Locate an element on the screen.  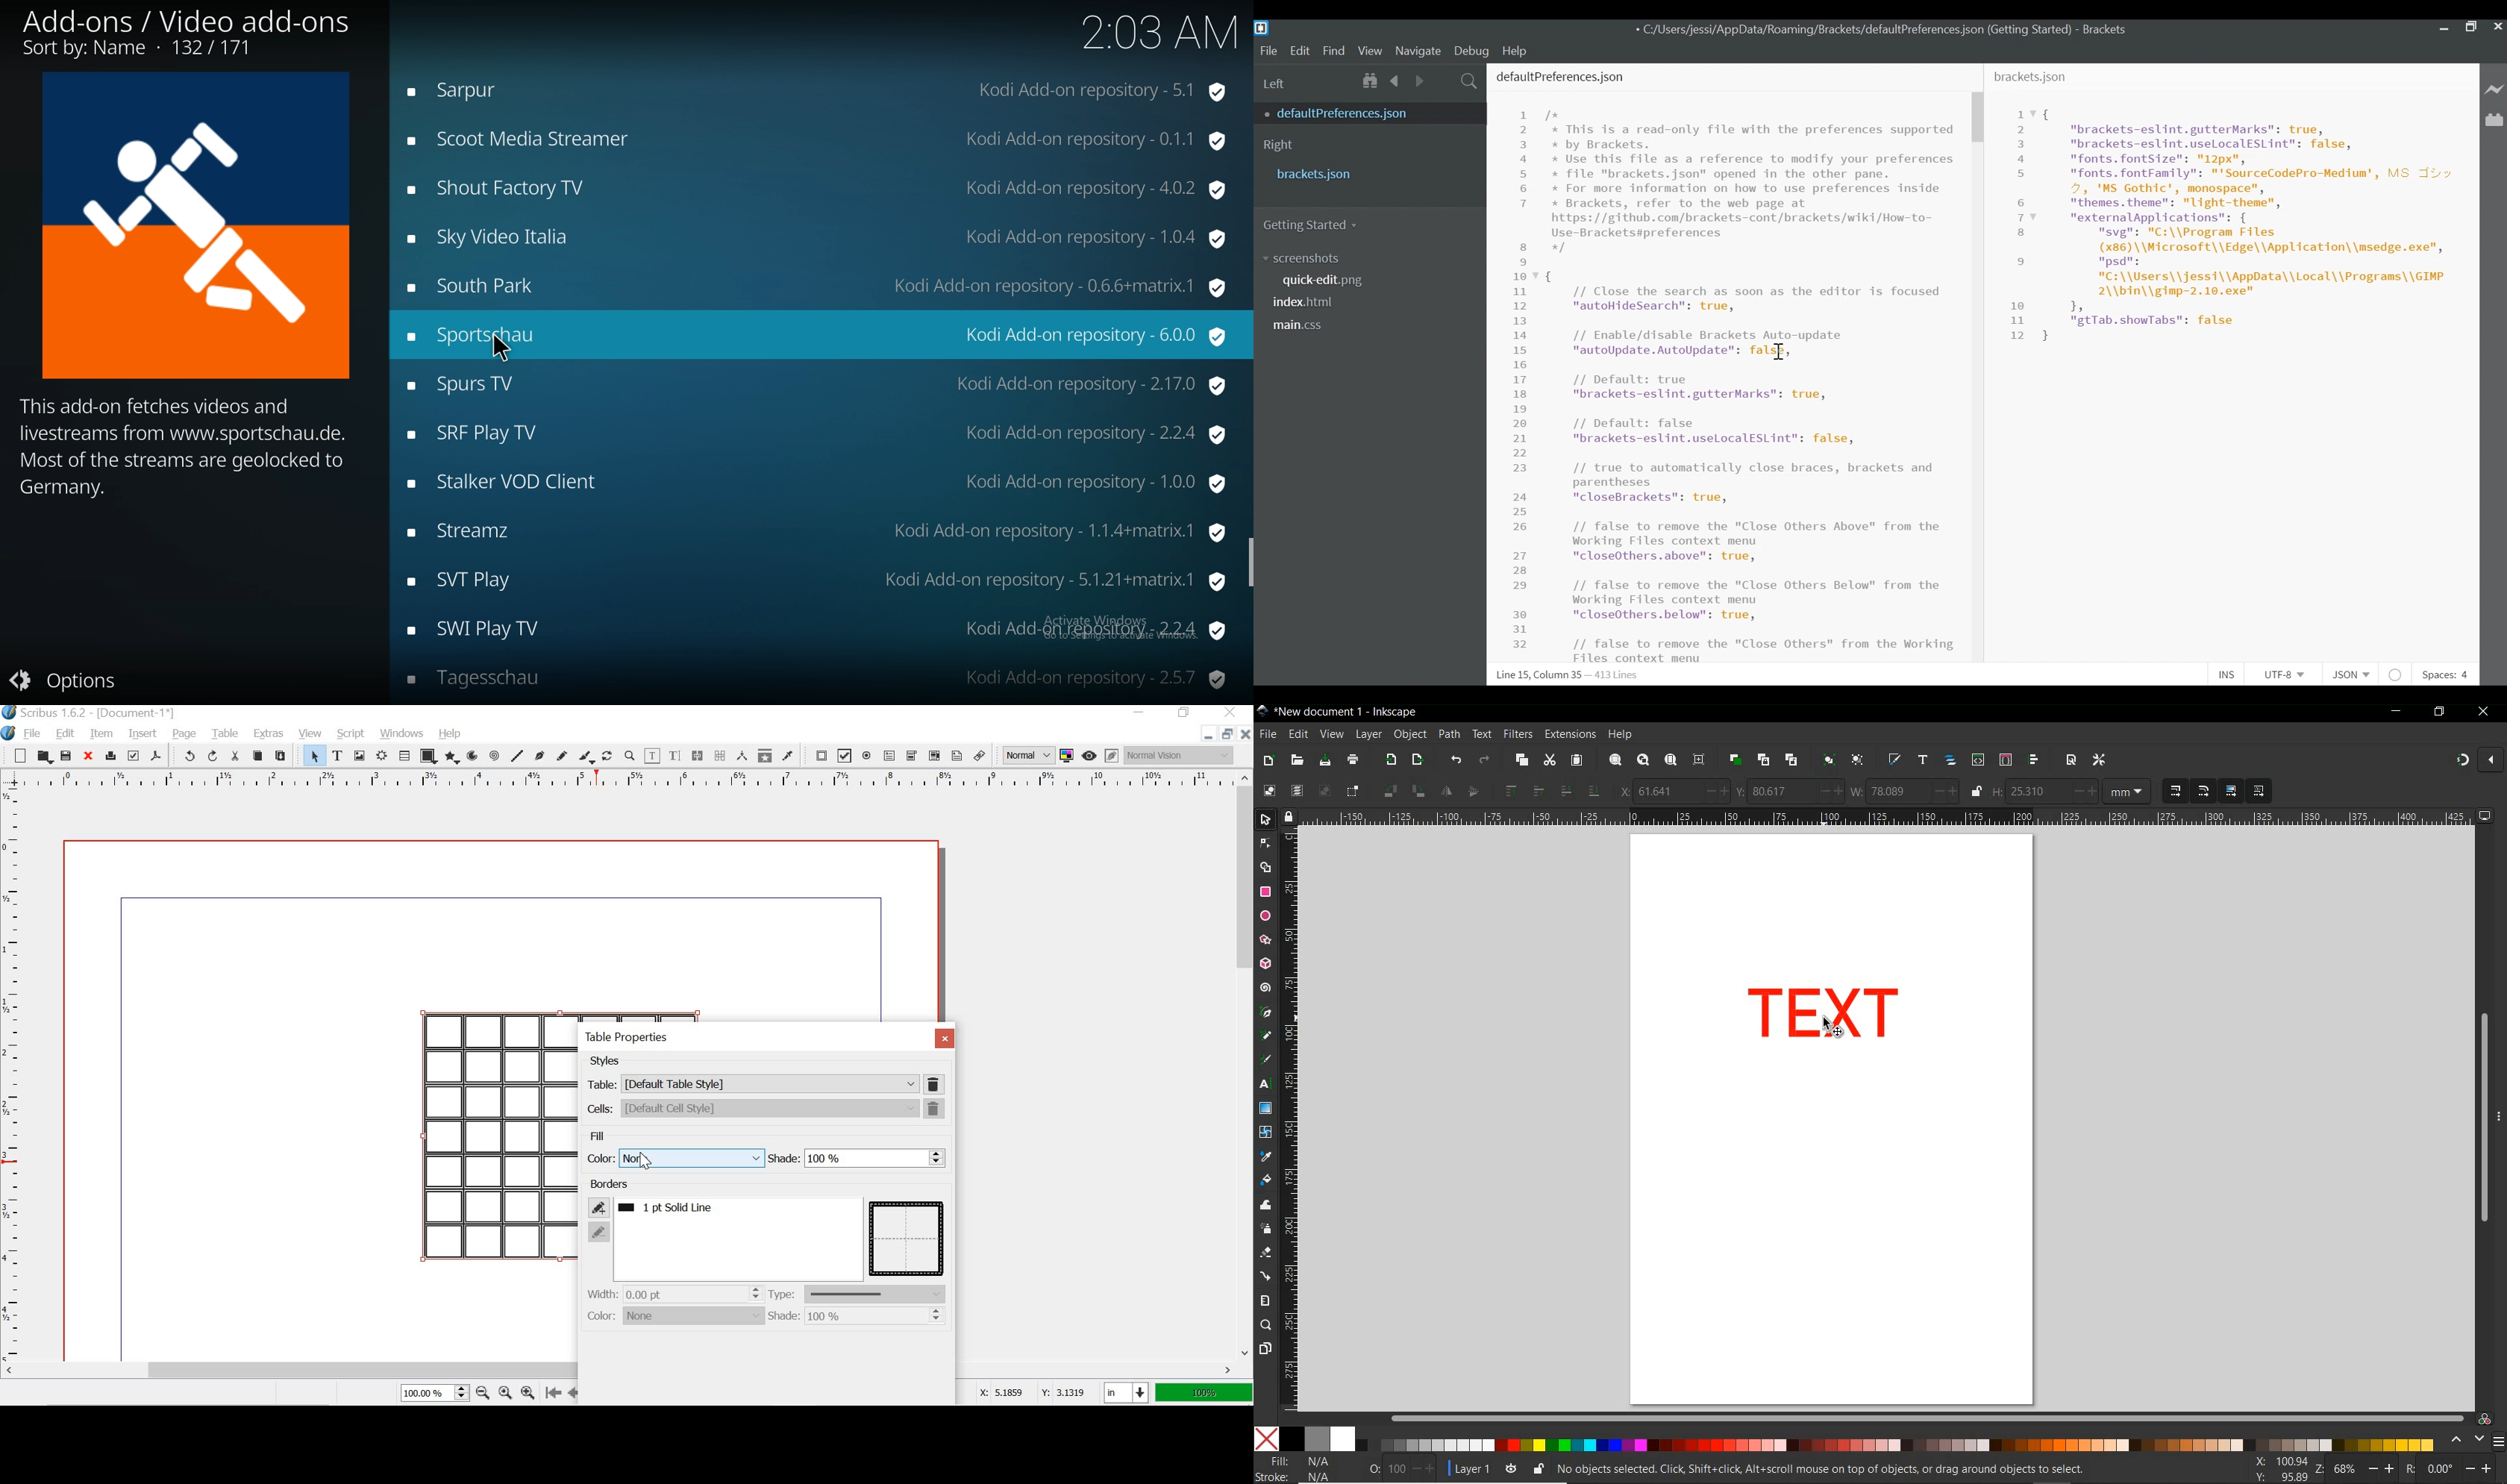
spurs tv is located at coordinates (820, 387).